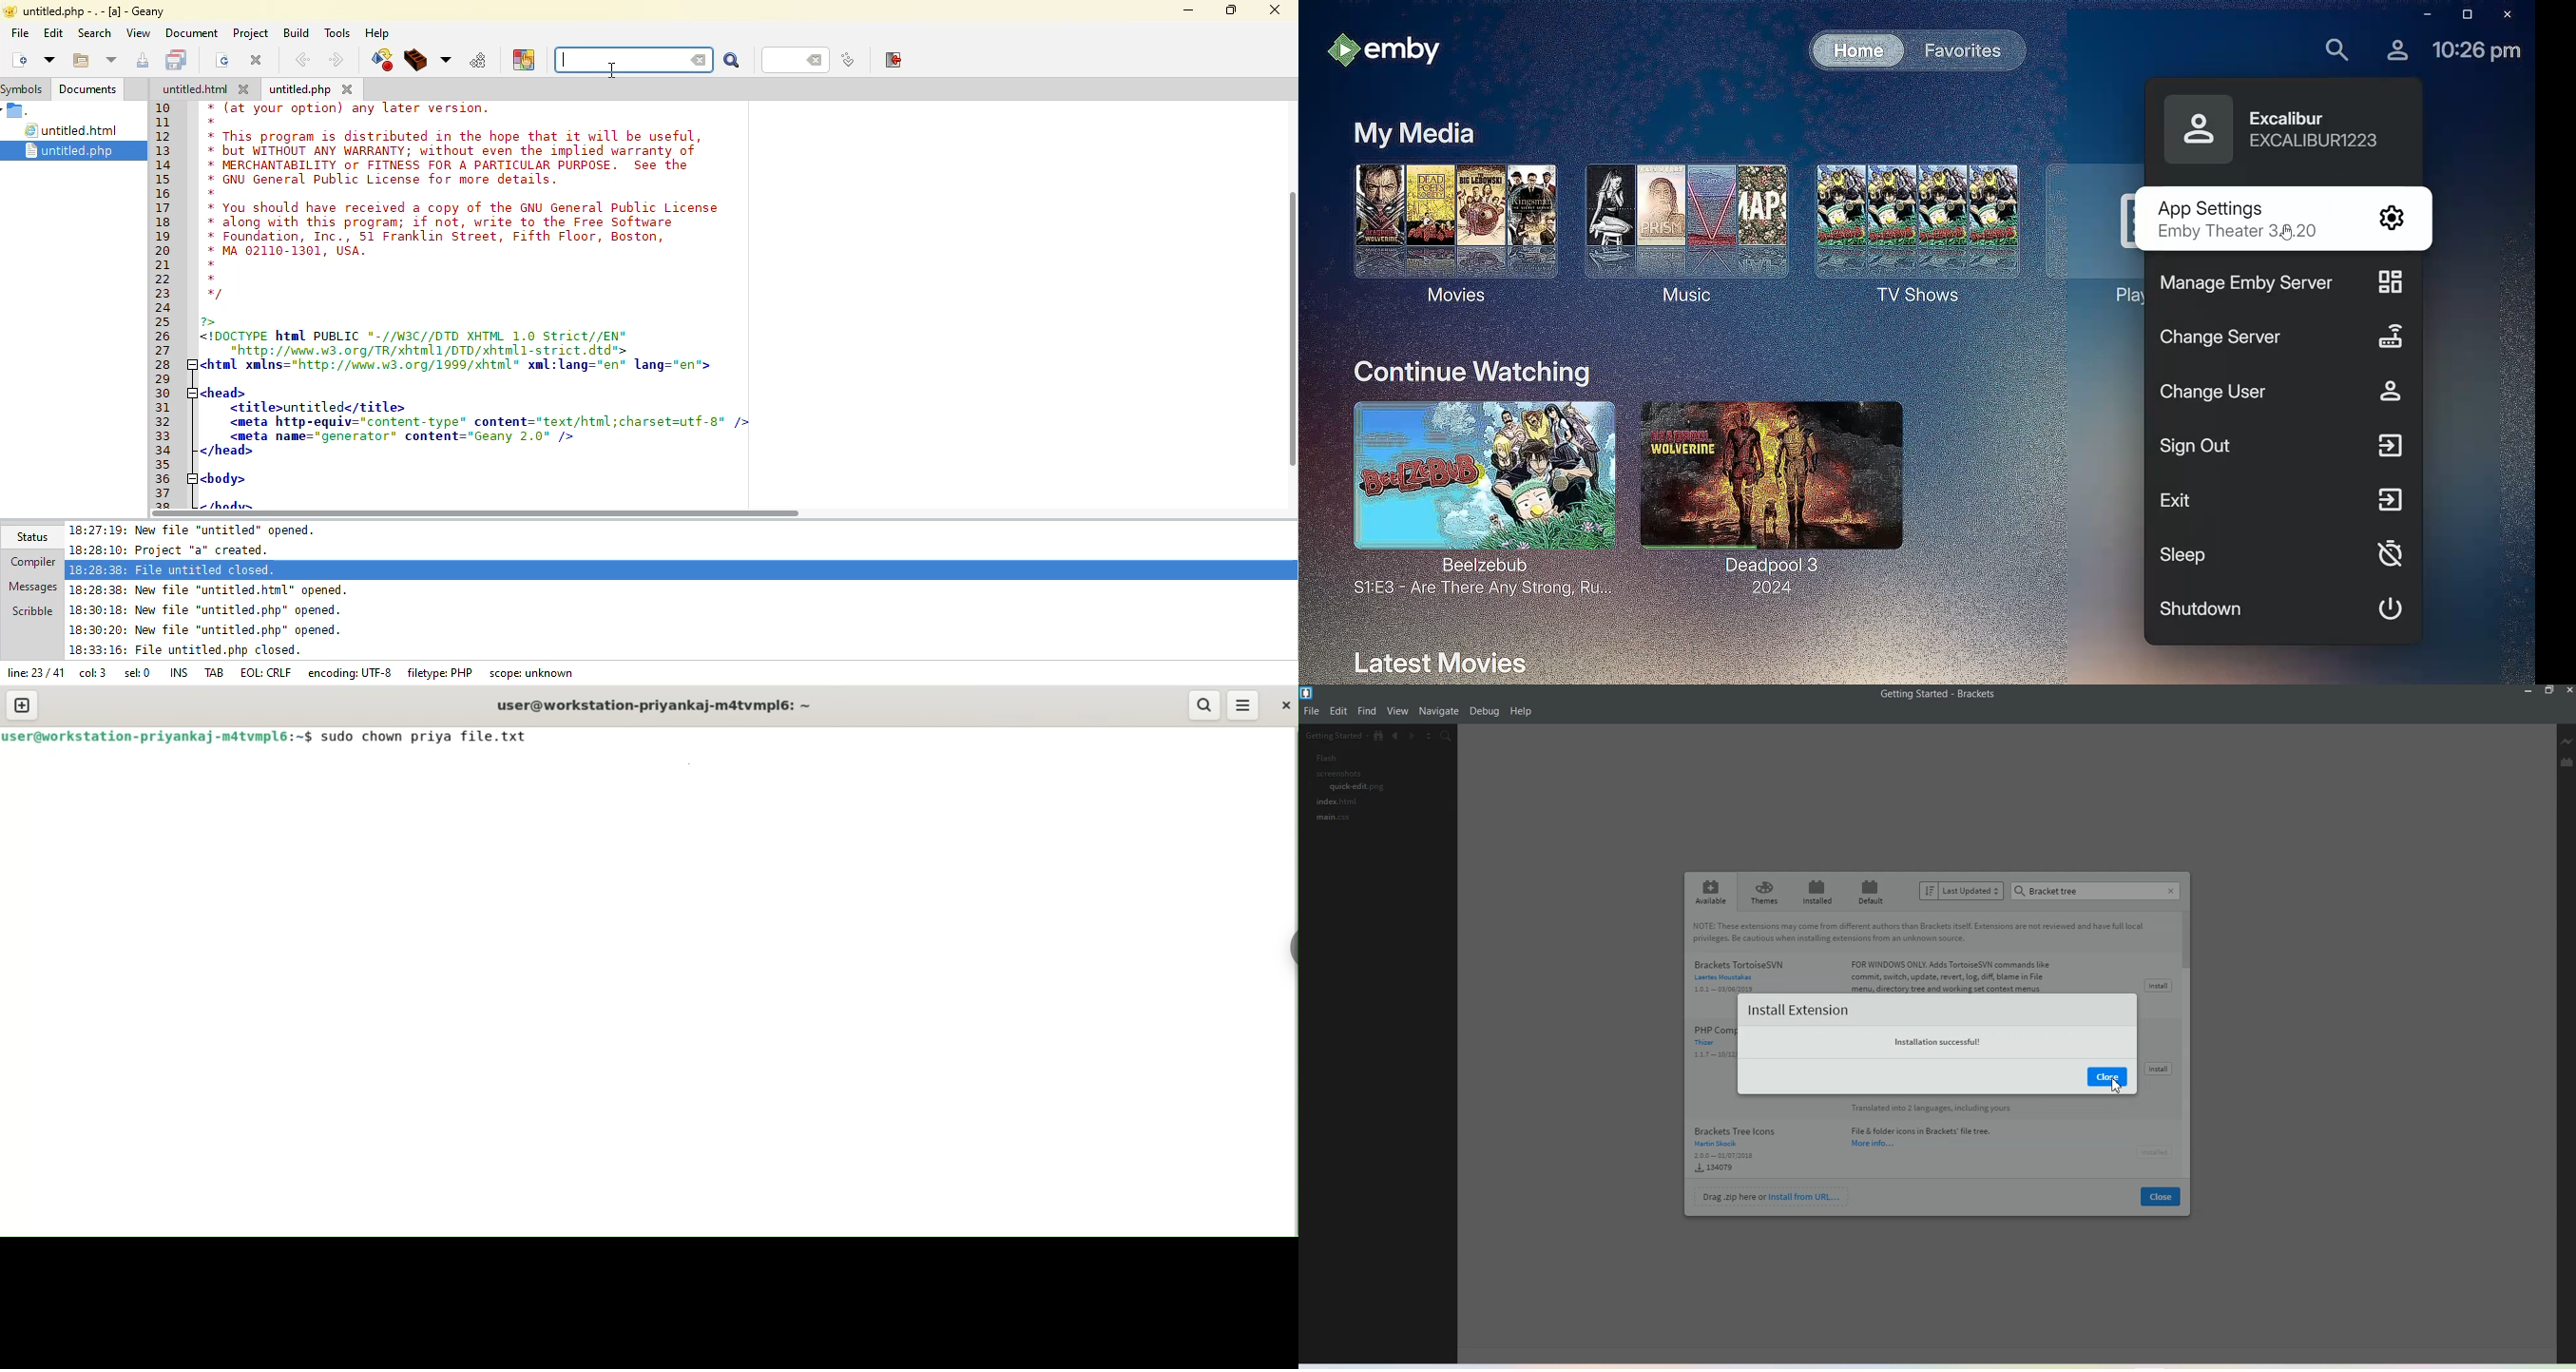  Describe the element at coordinates (479, 60) in the screenshot. I see `run or view` at that location.